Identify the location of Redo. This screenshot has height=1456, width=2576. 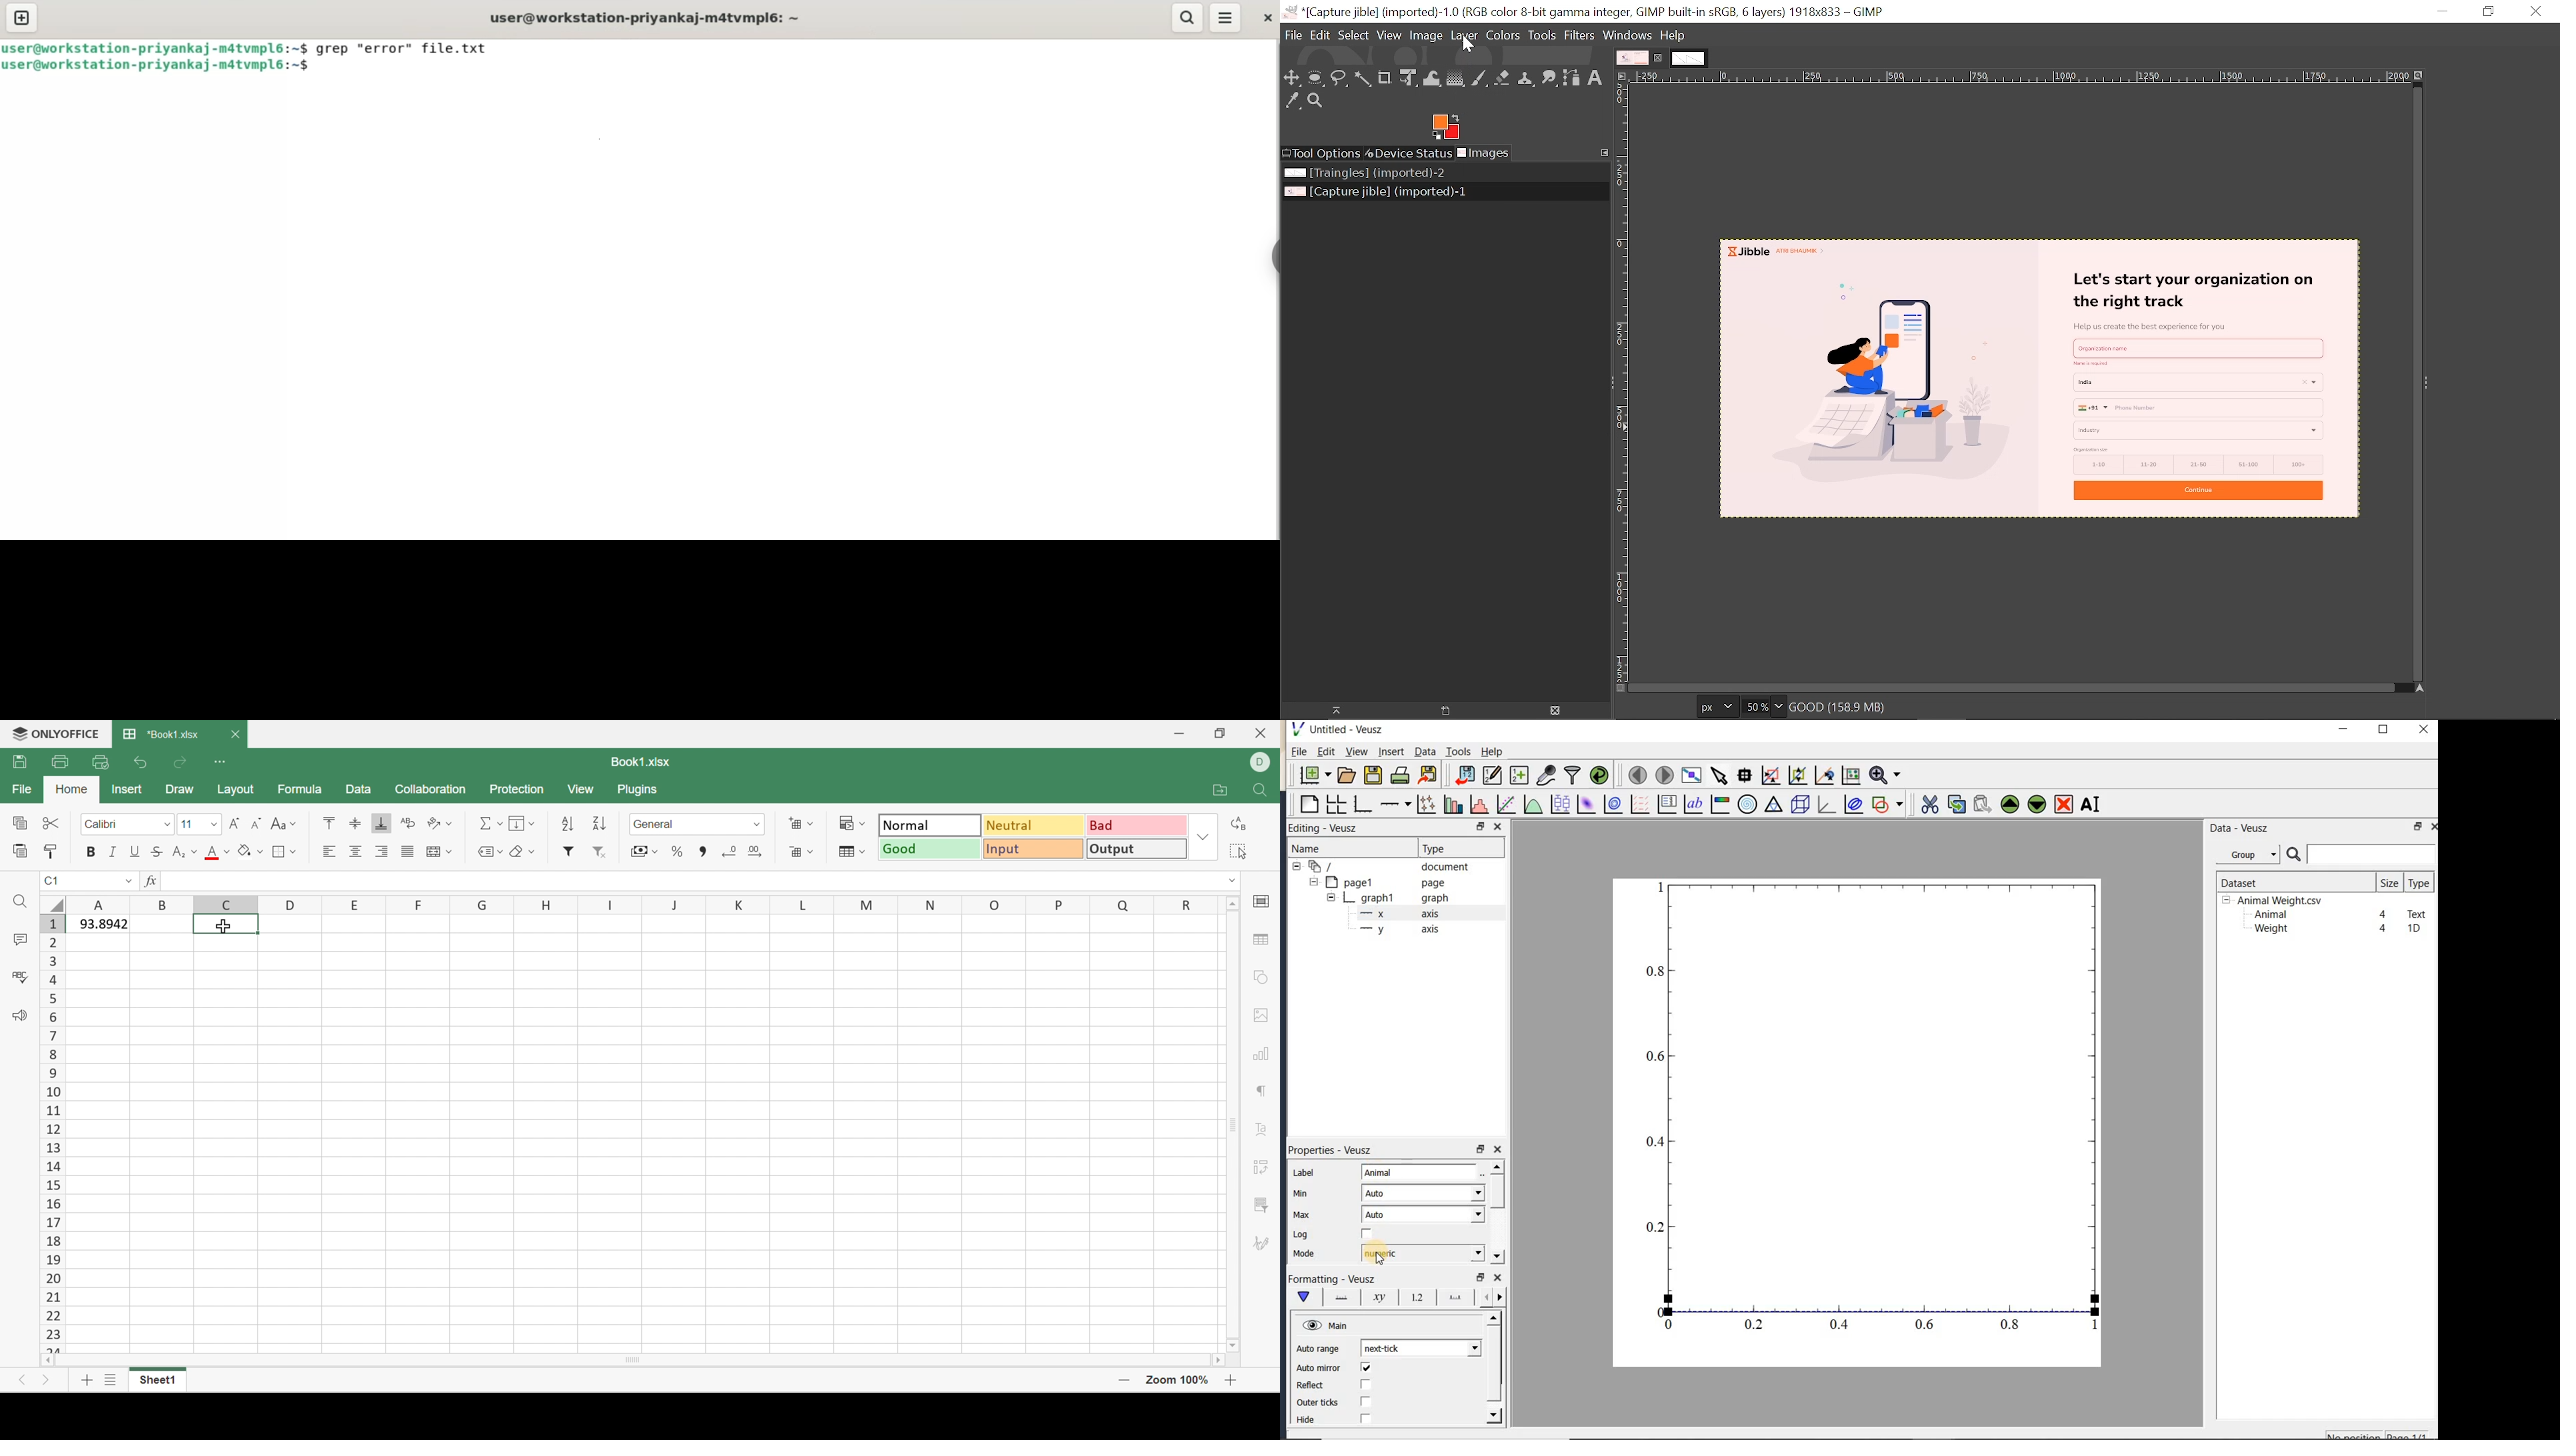
(182, 761).